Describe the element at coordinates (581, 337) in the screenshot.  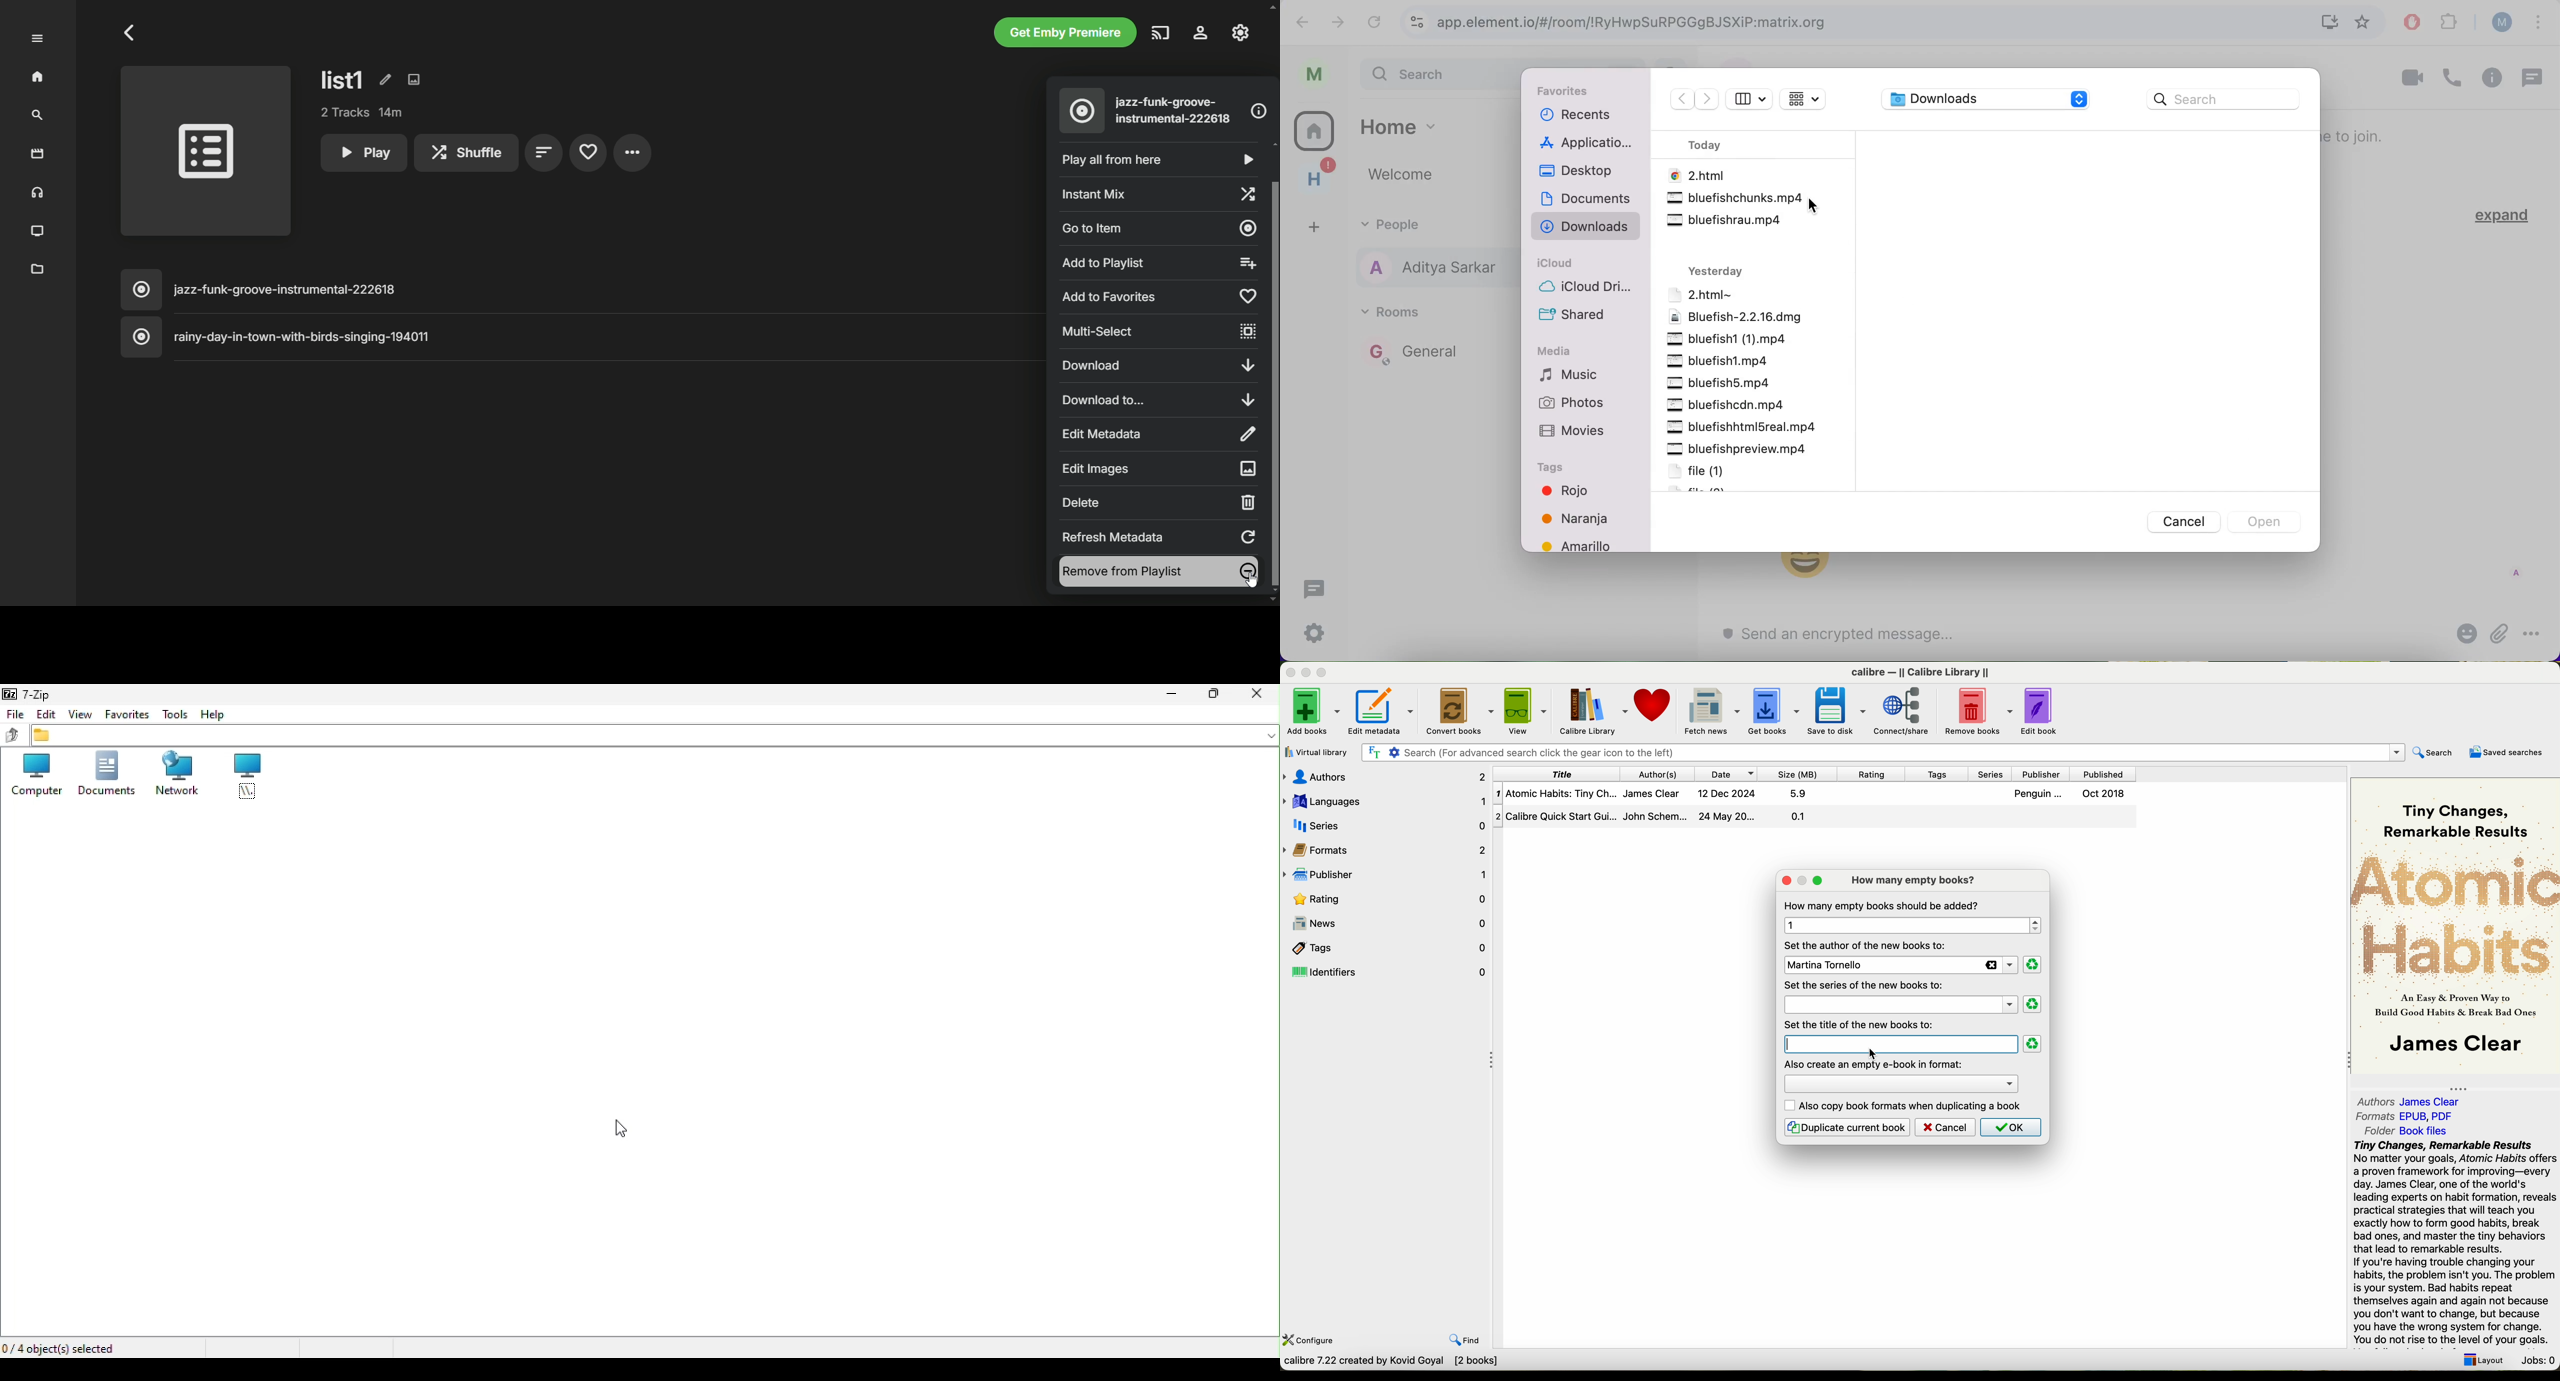
I see `music title` at that location.